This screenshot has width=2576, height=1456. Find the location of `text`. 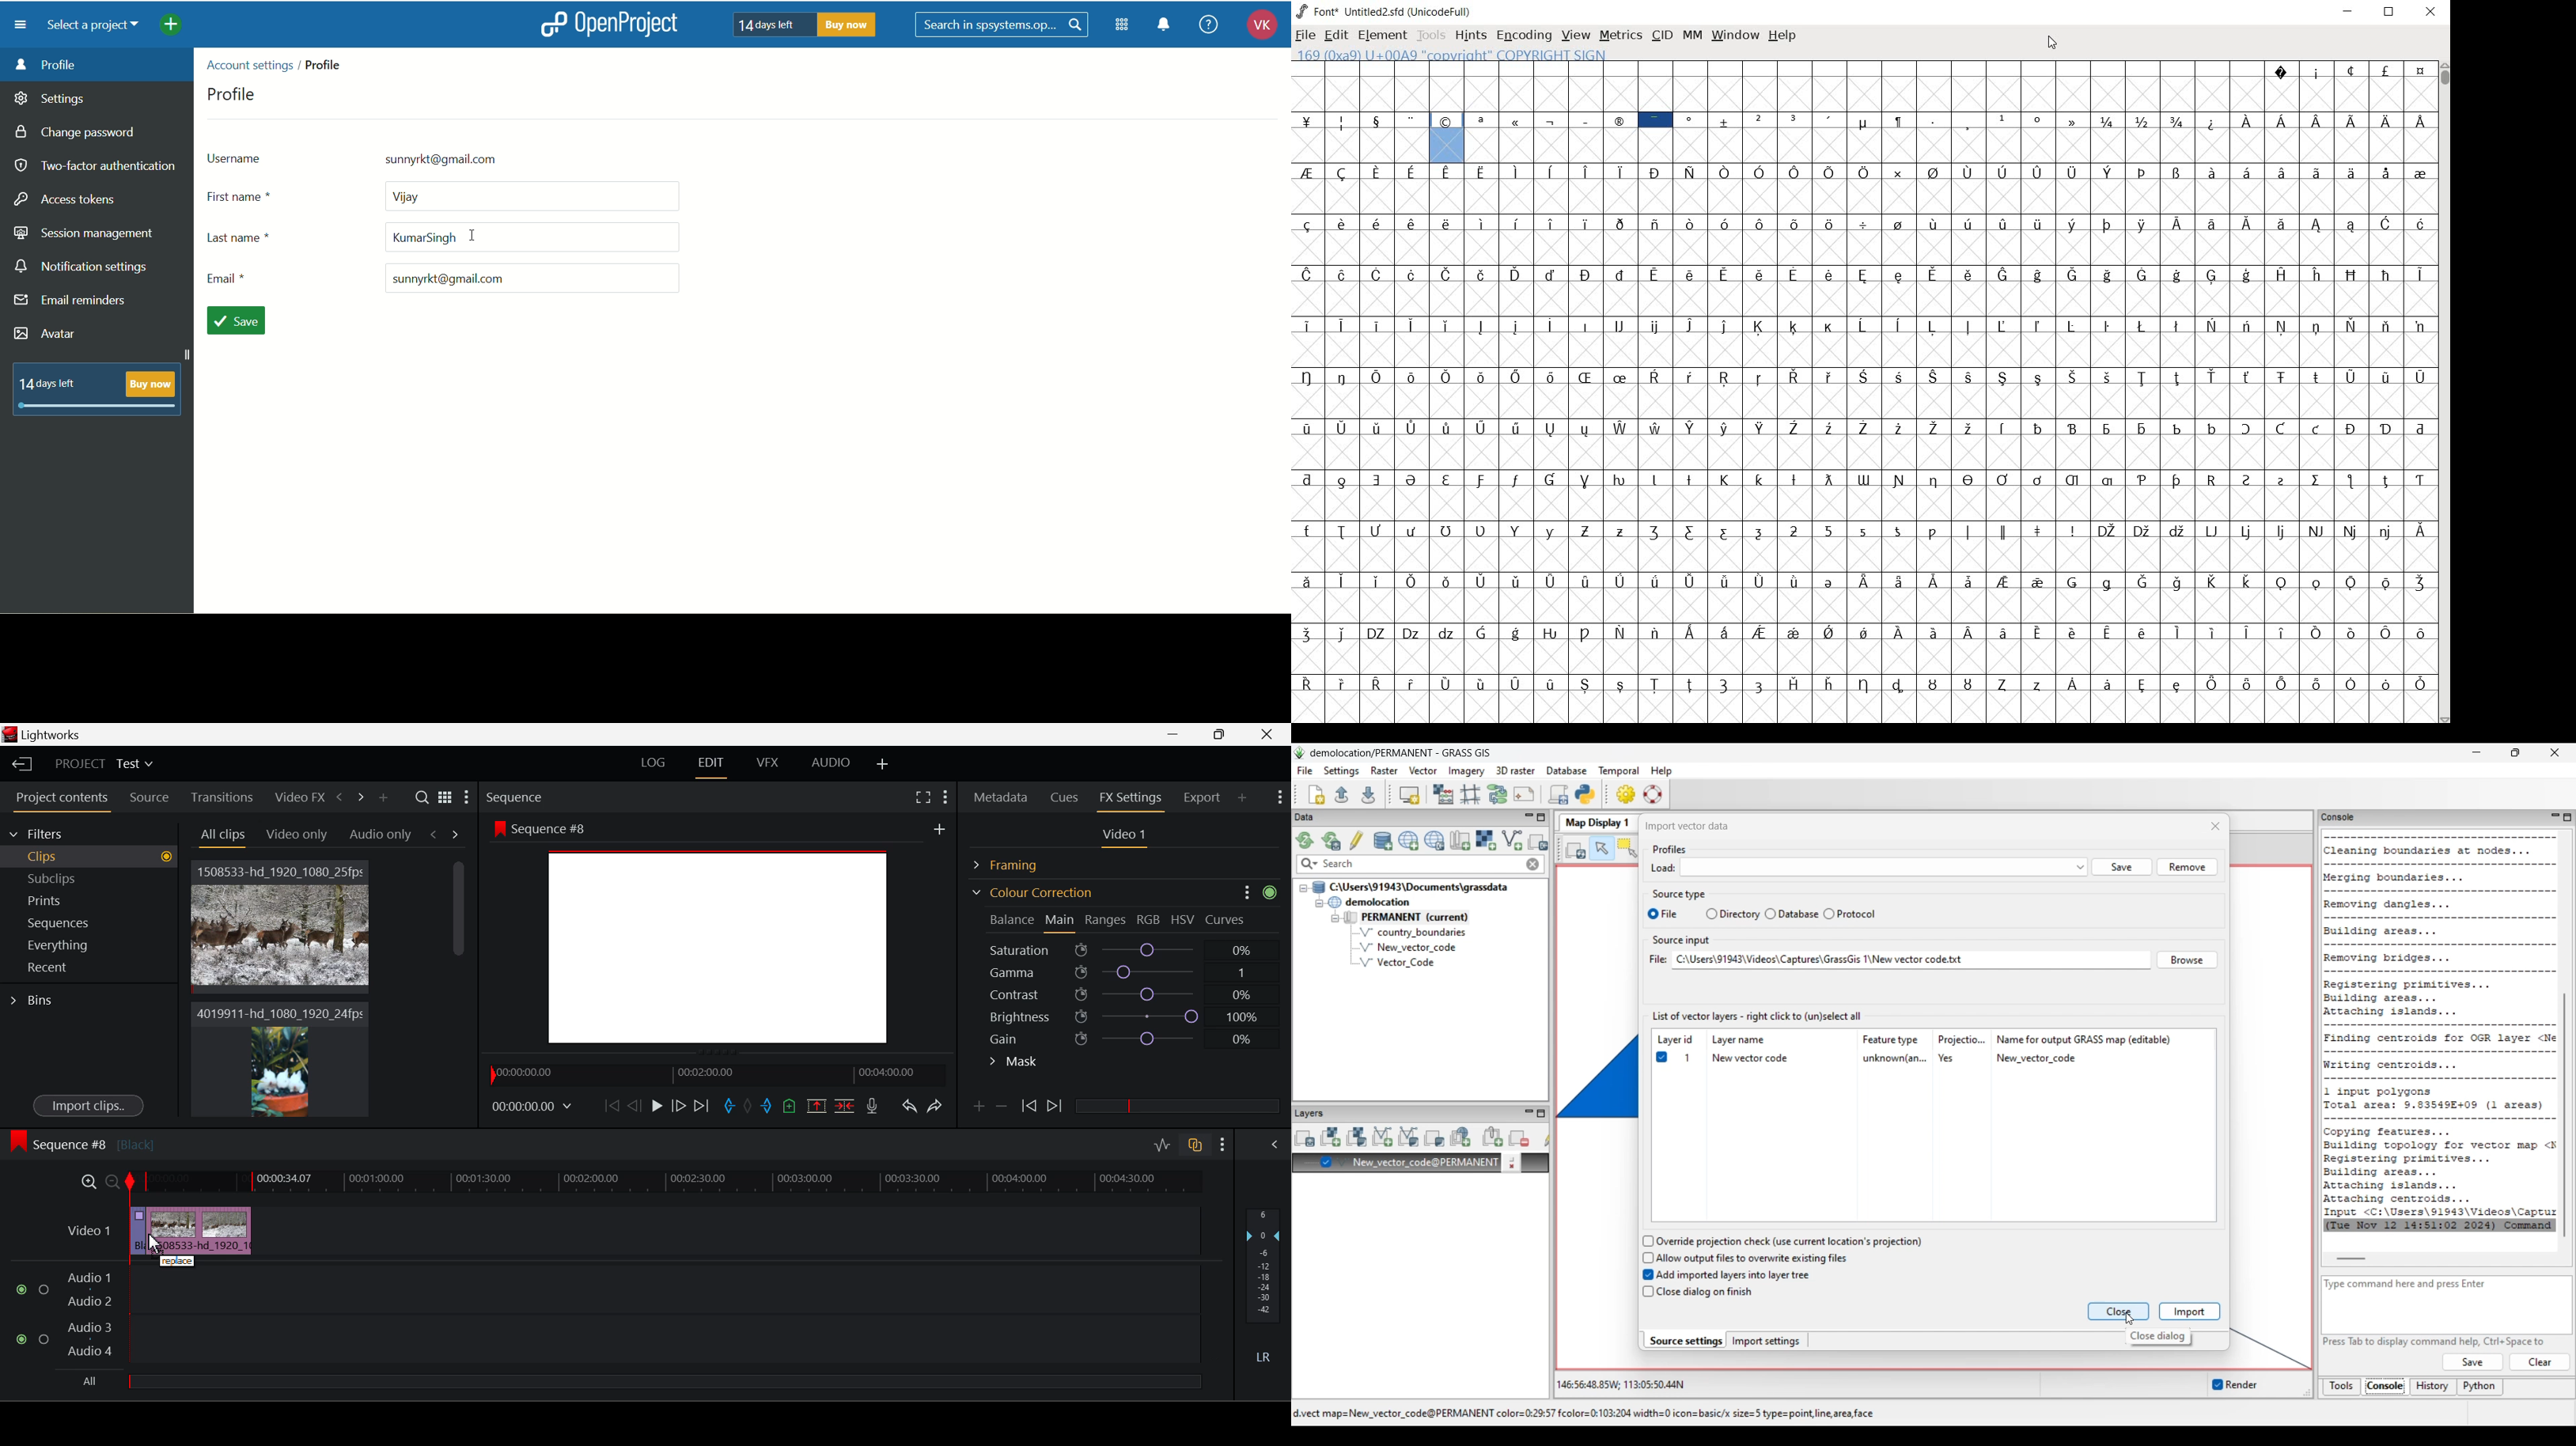

text is located at coordinates (98, 389).